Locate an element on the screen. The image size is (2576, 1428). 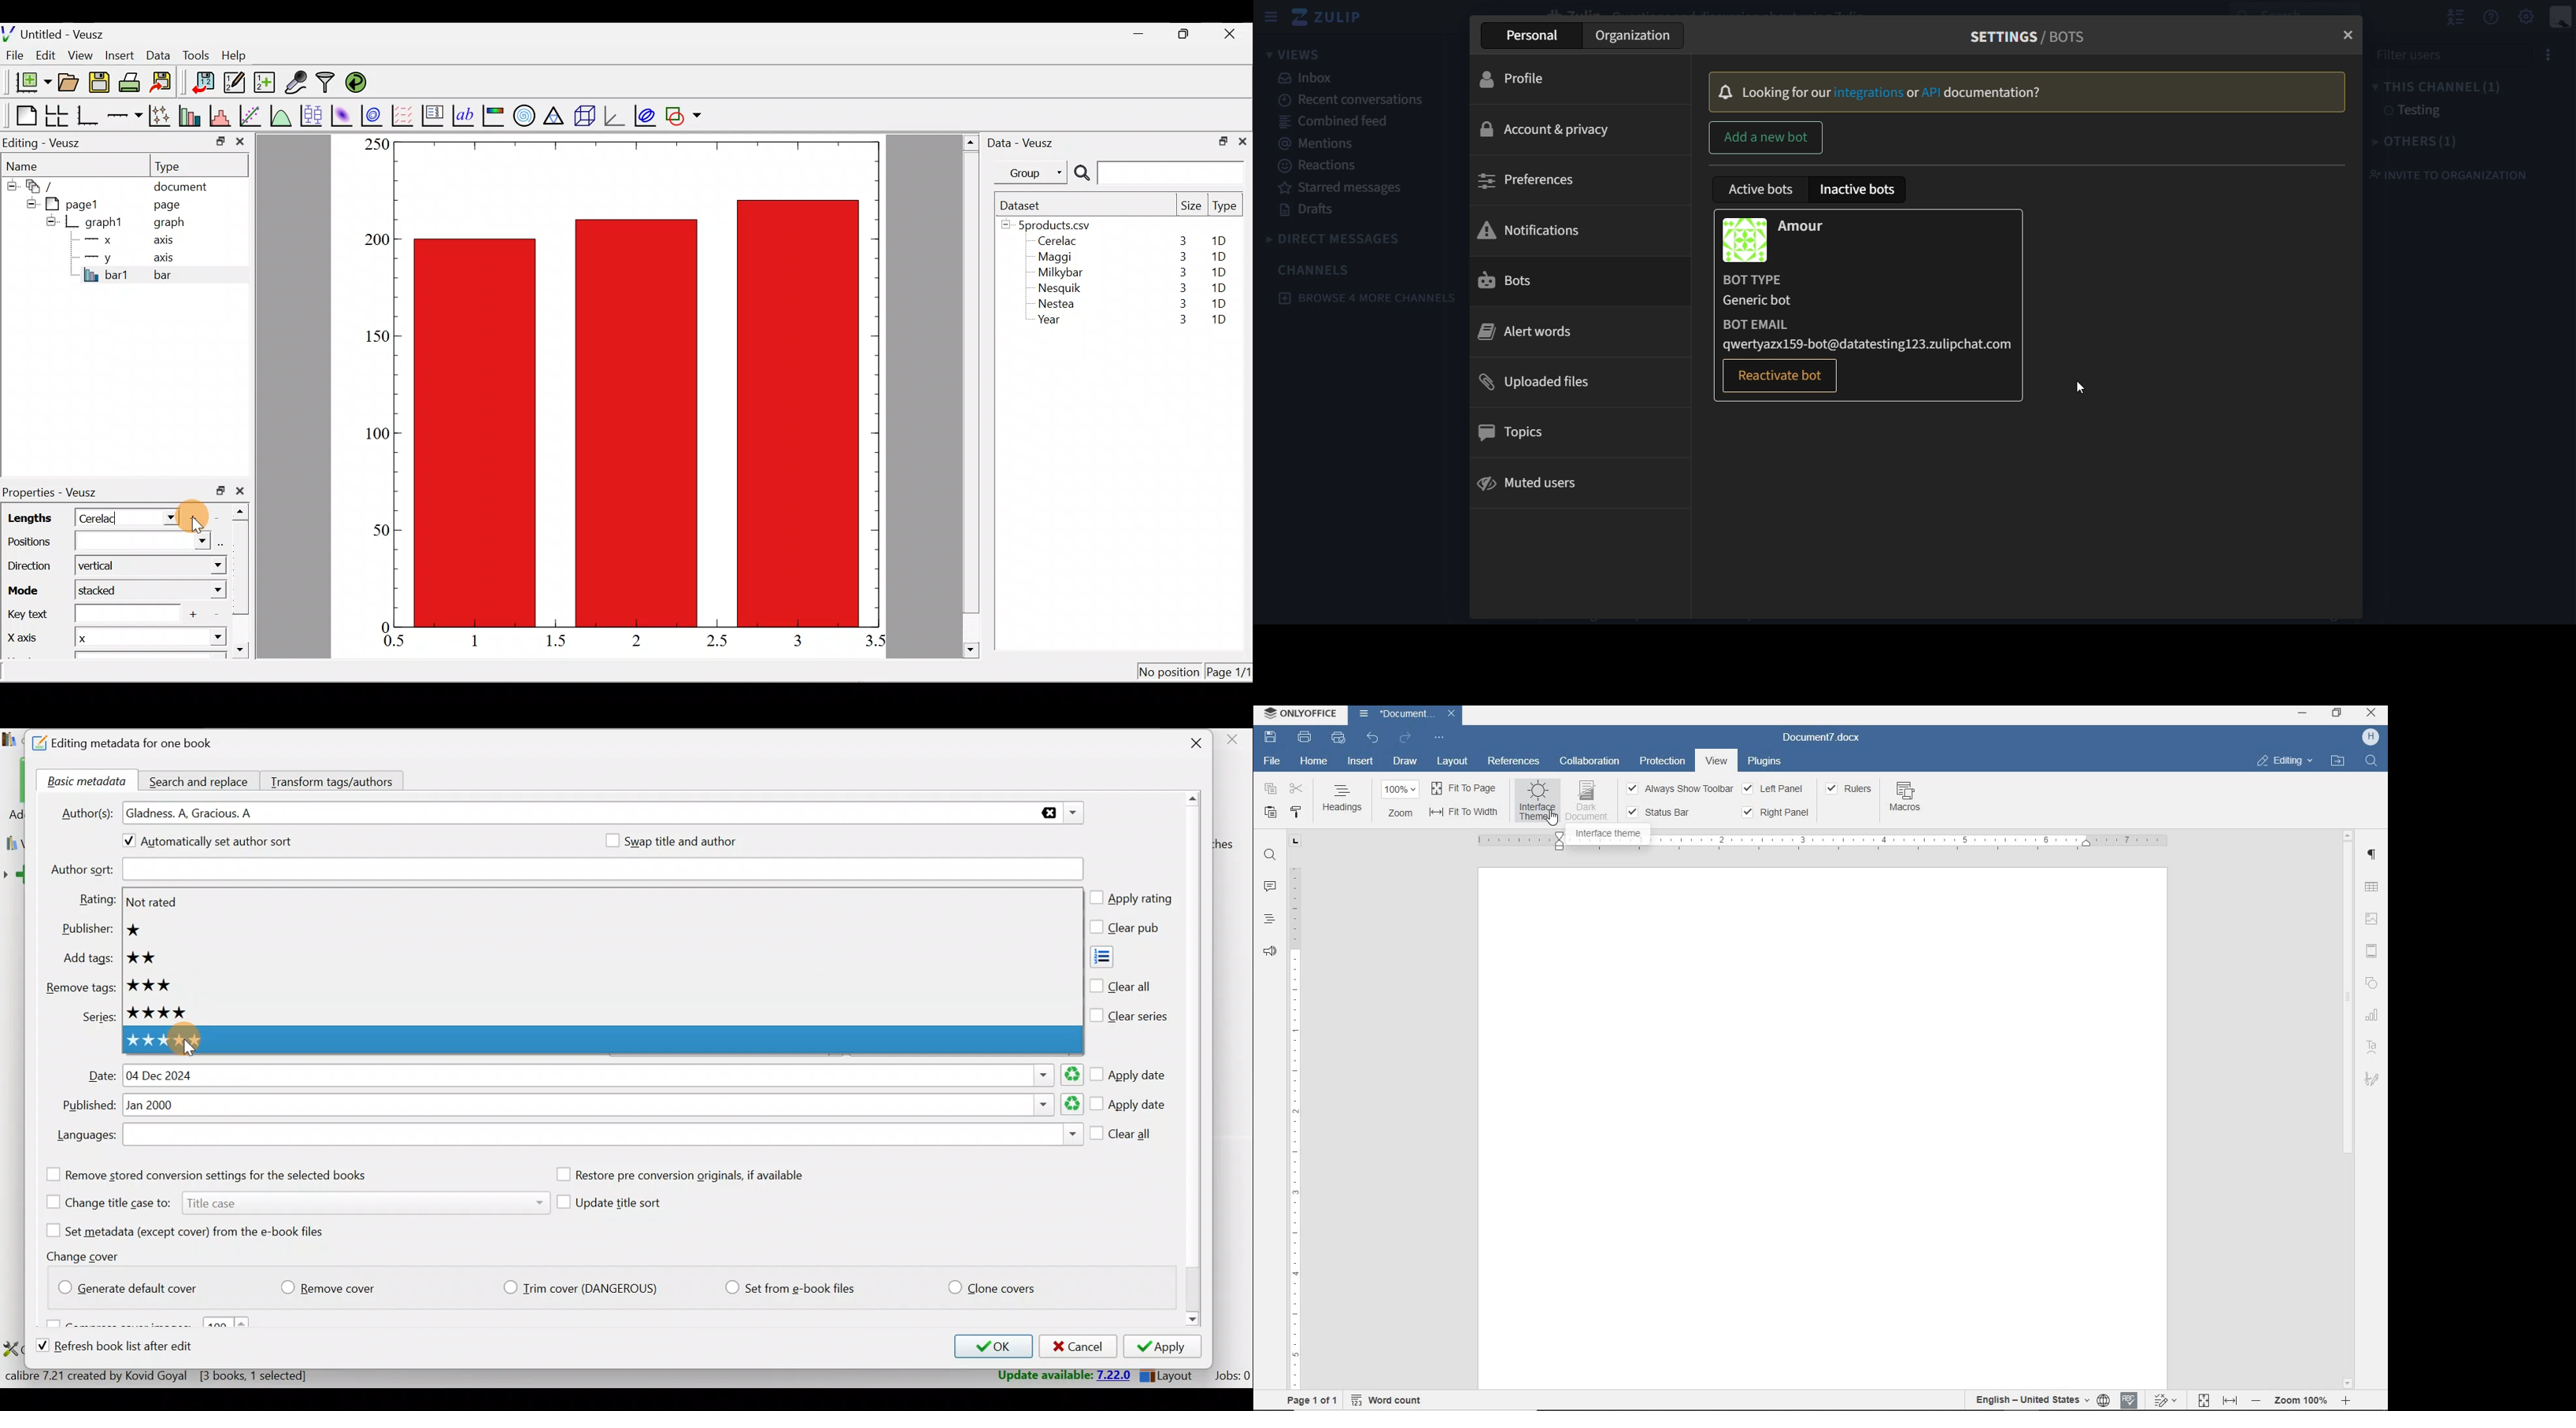
y is located at coordinates (98, 256).